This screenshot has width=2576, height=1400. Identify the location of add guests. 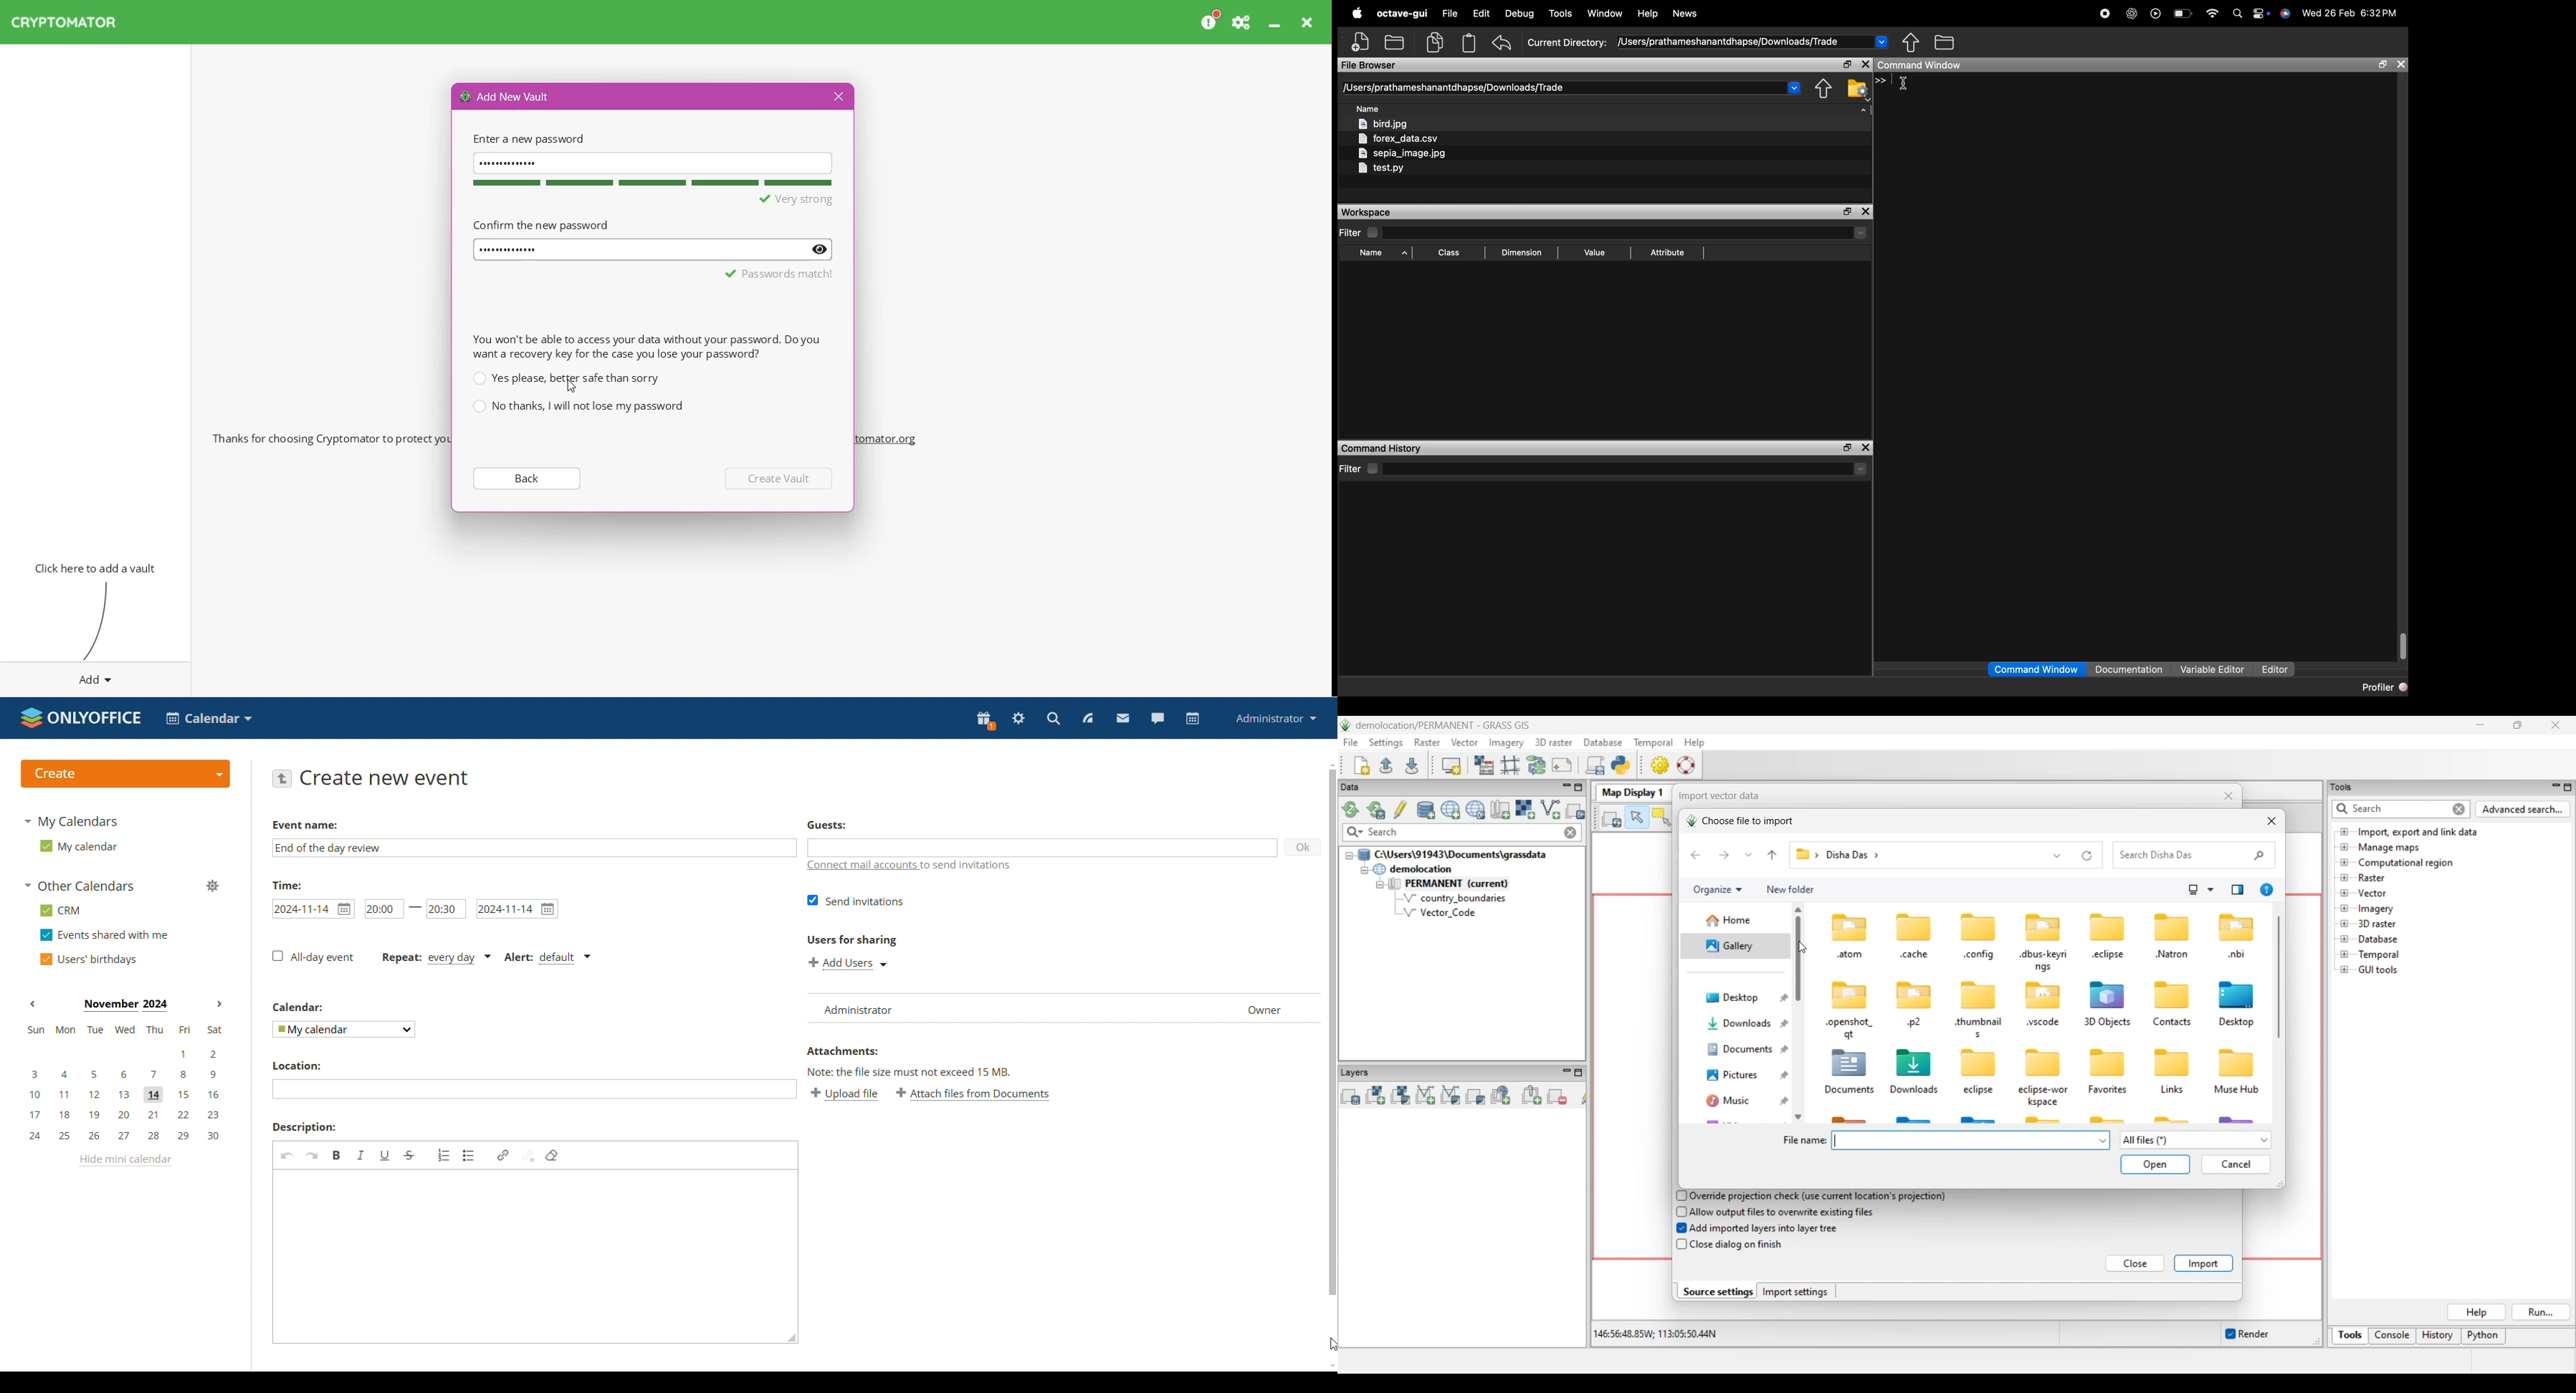
(1040, 847).